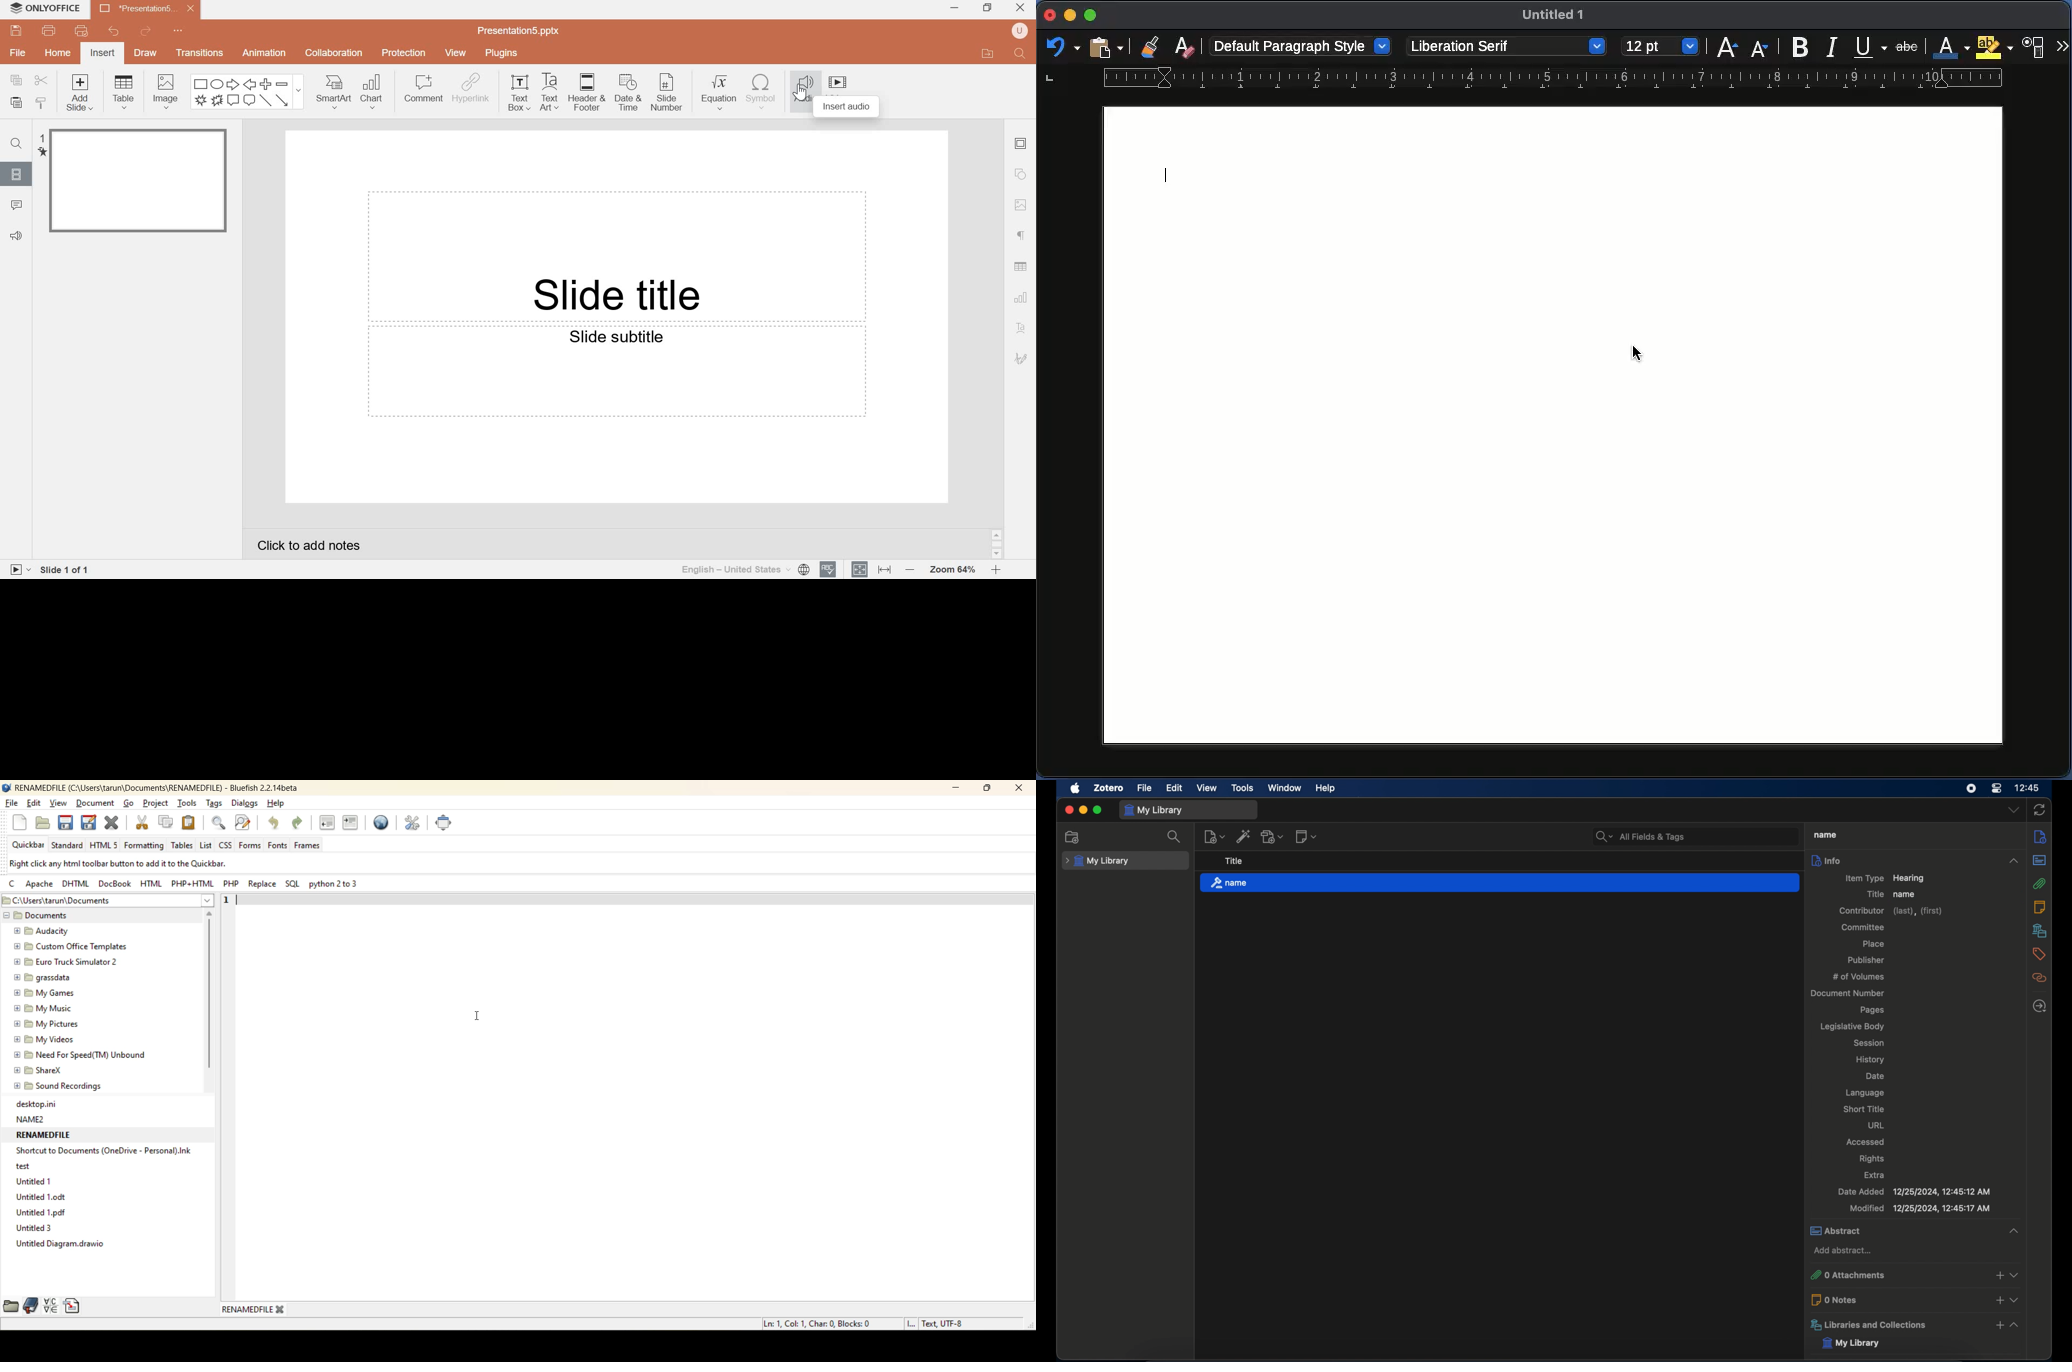 The height and width of the screenshot is (1372, 2072). Describe the element at coordinates (1068, 809) in the screenshot. I see `close` at that location.